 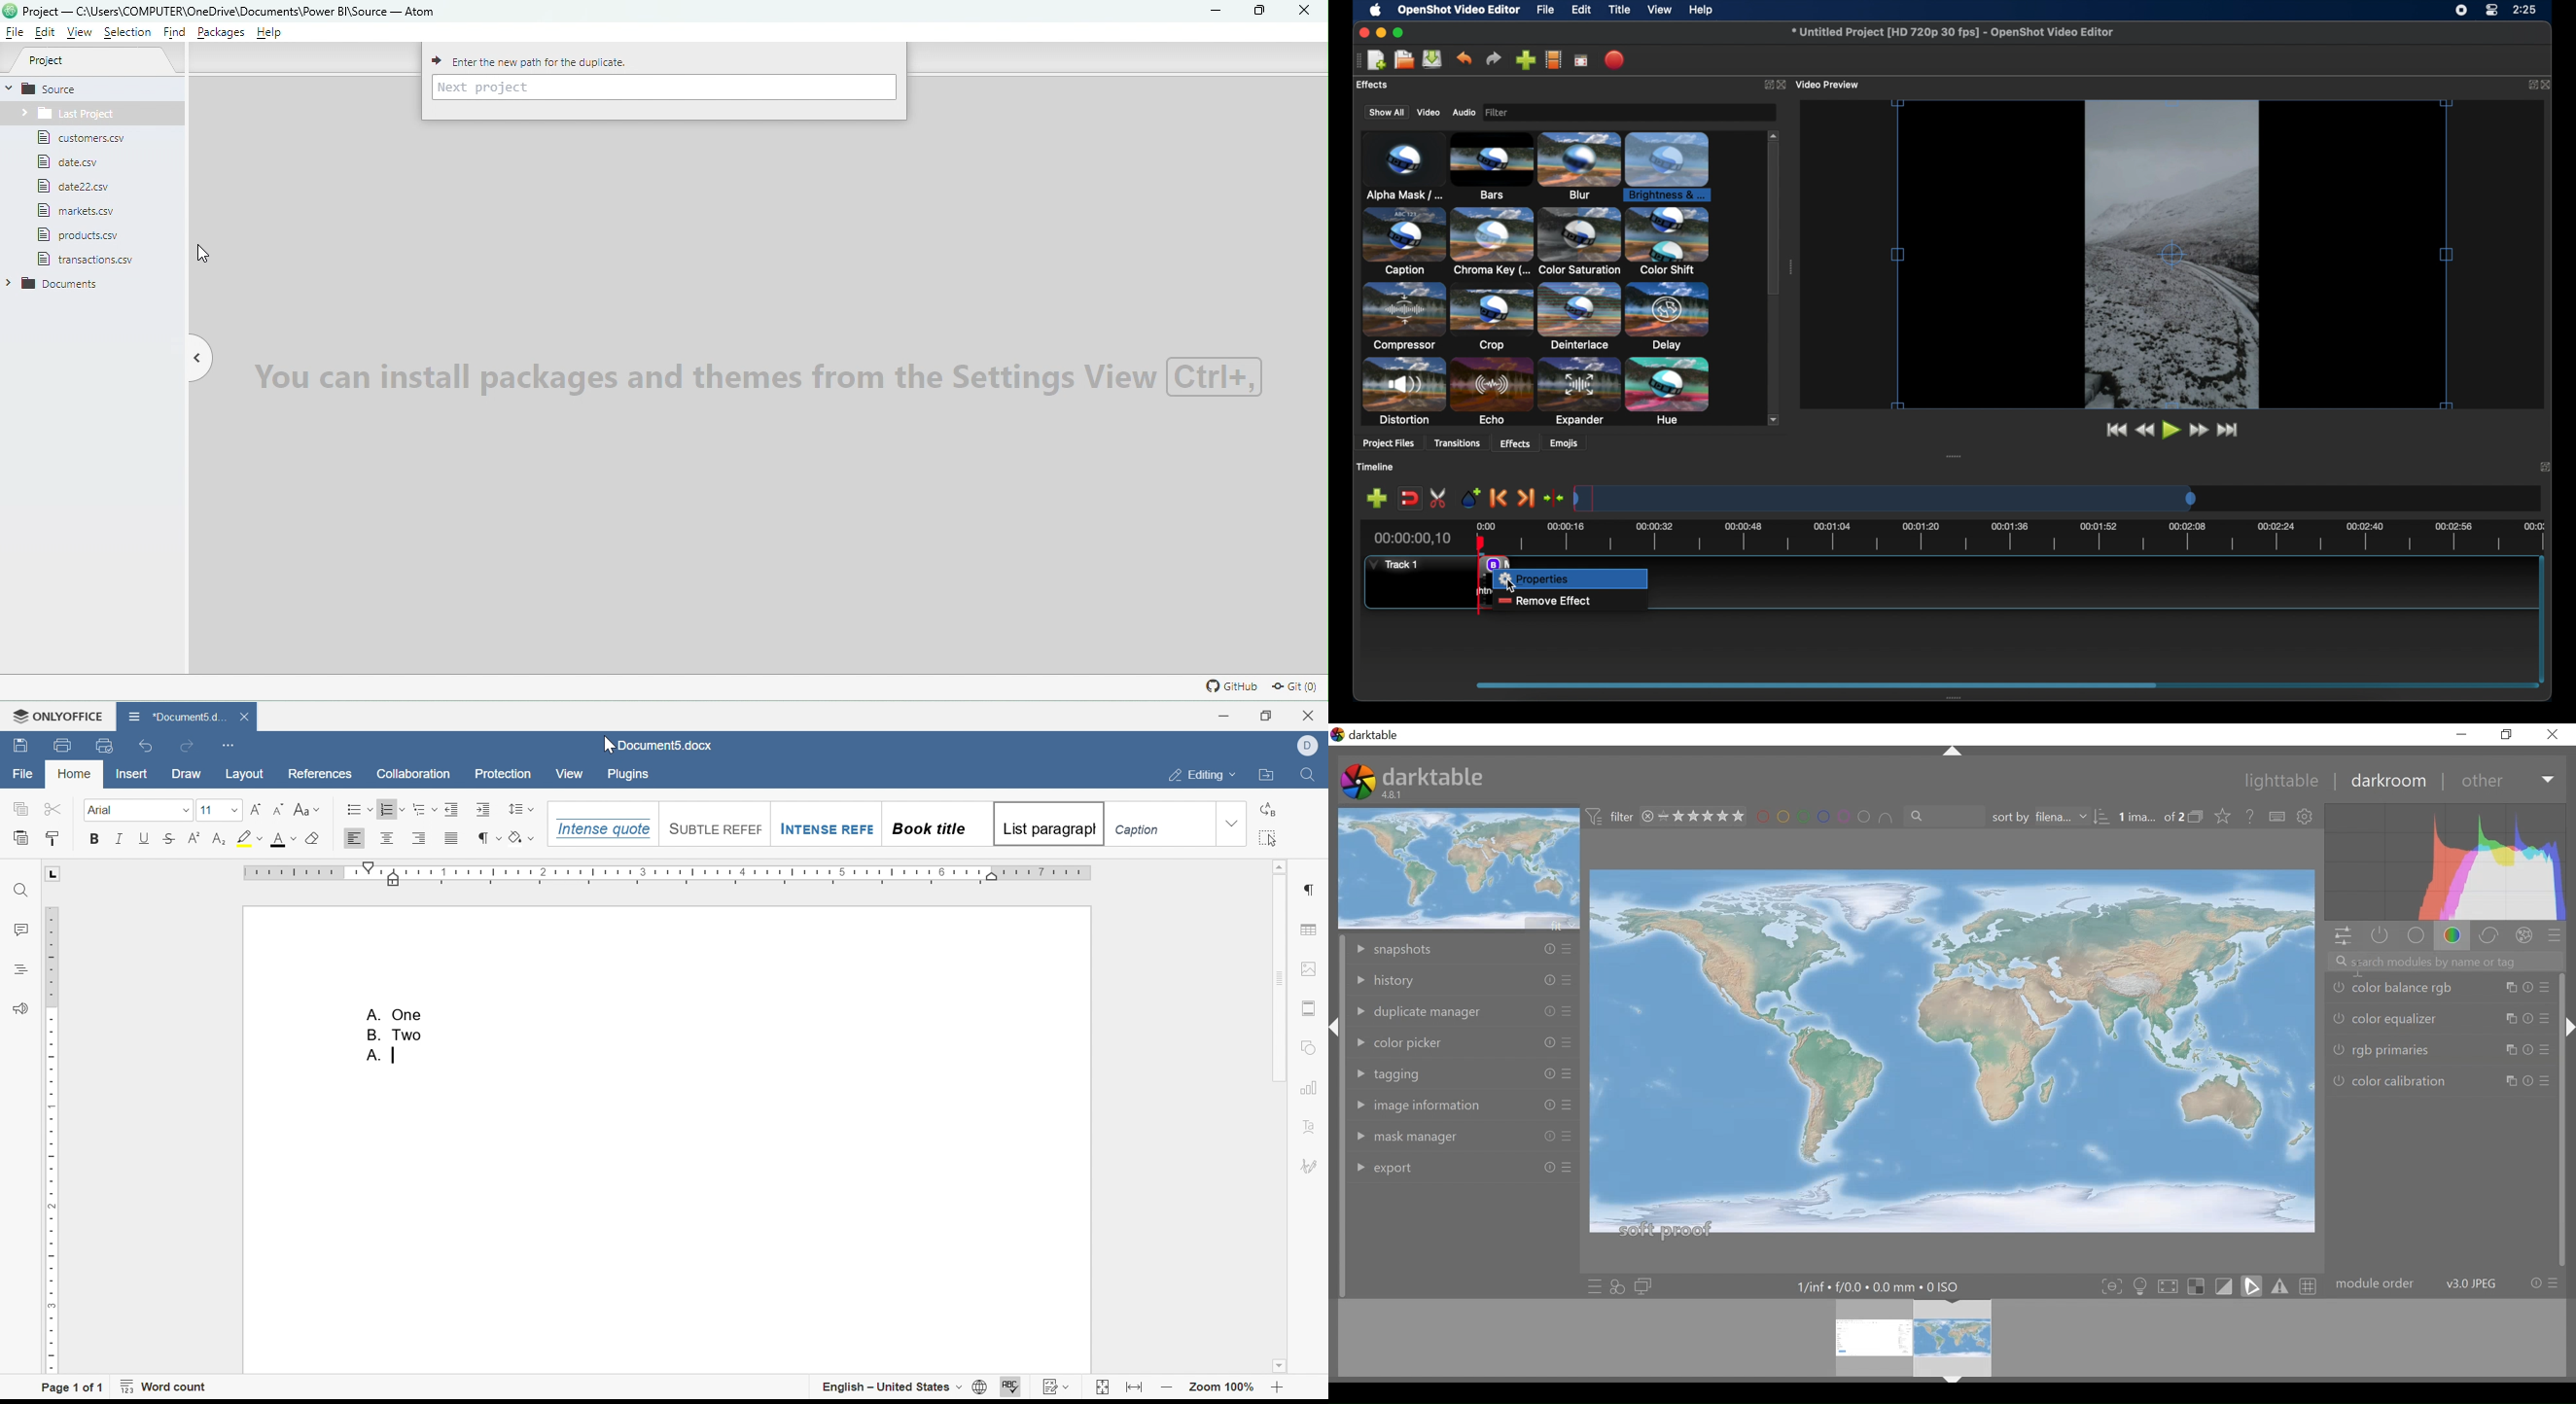 I want to click on hue, so click(x=1668, y=391).